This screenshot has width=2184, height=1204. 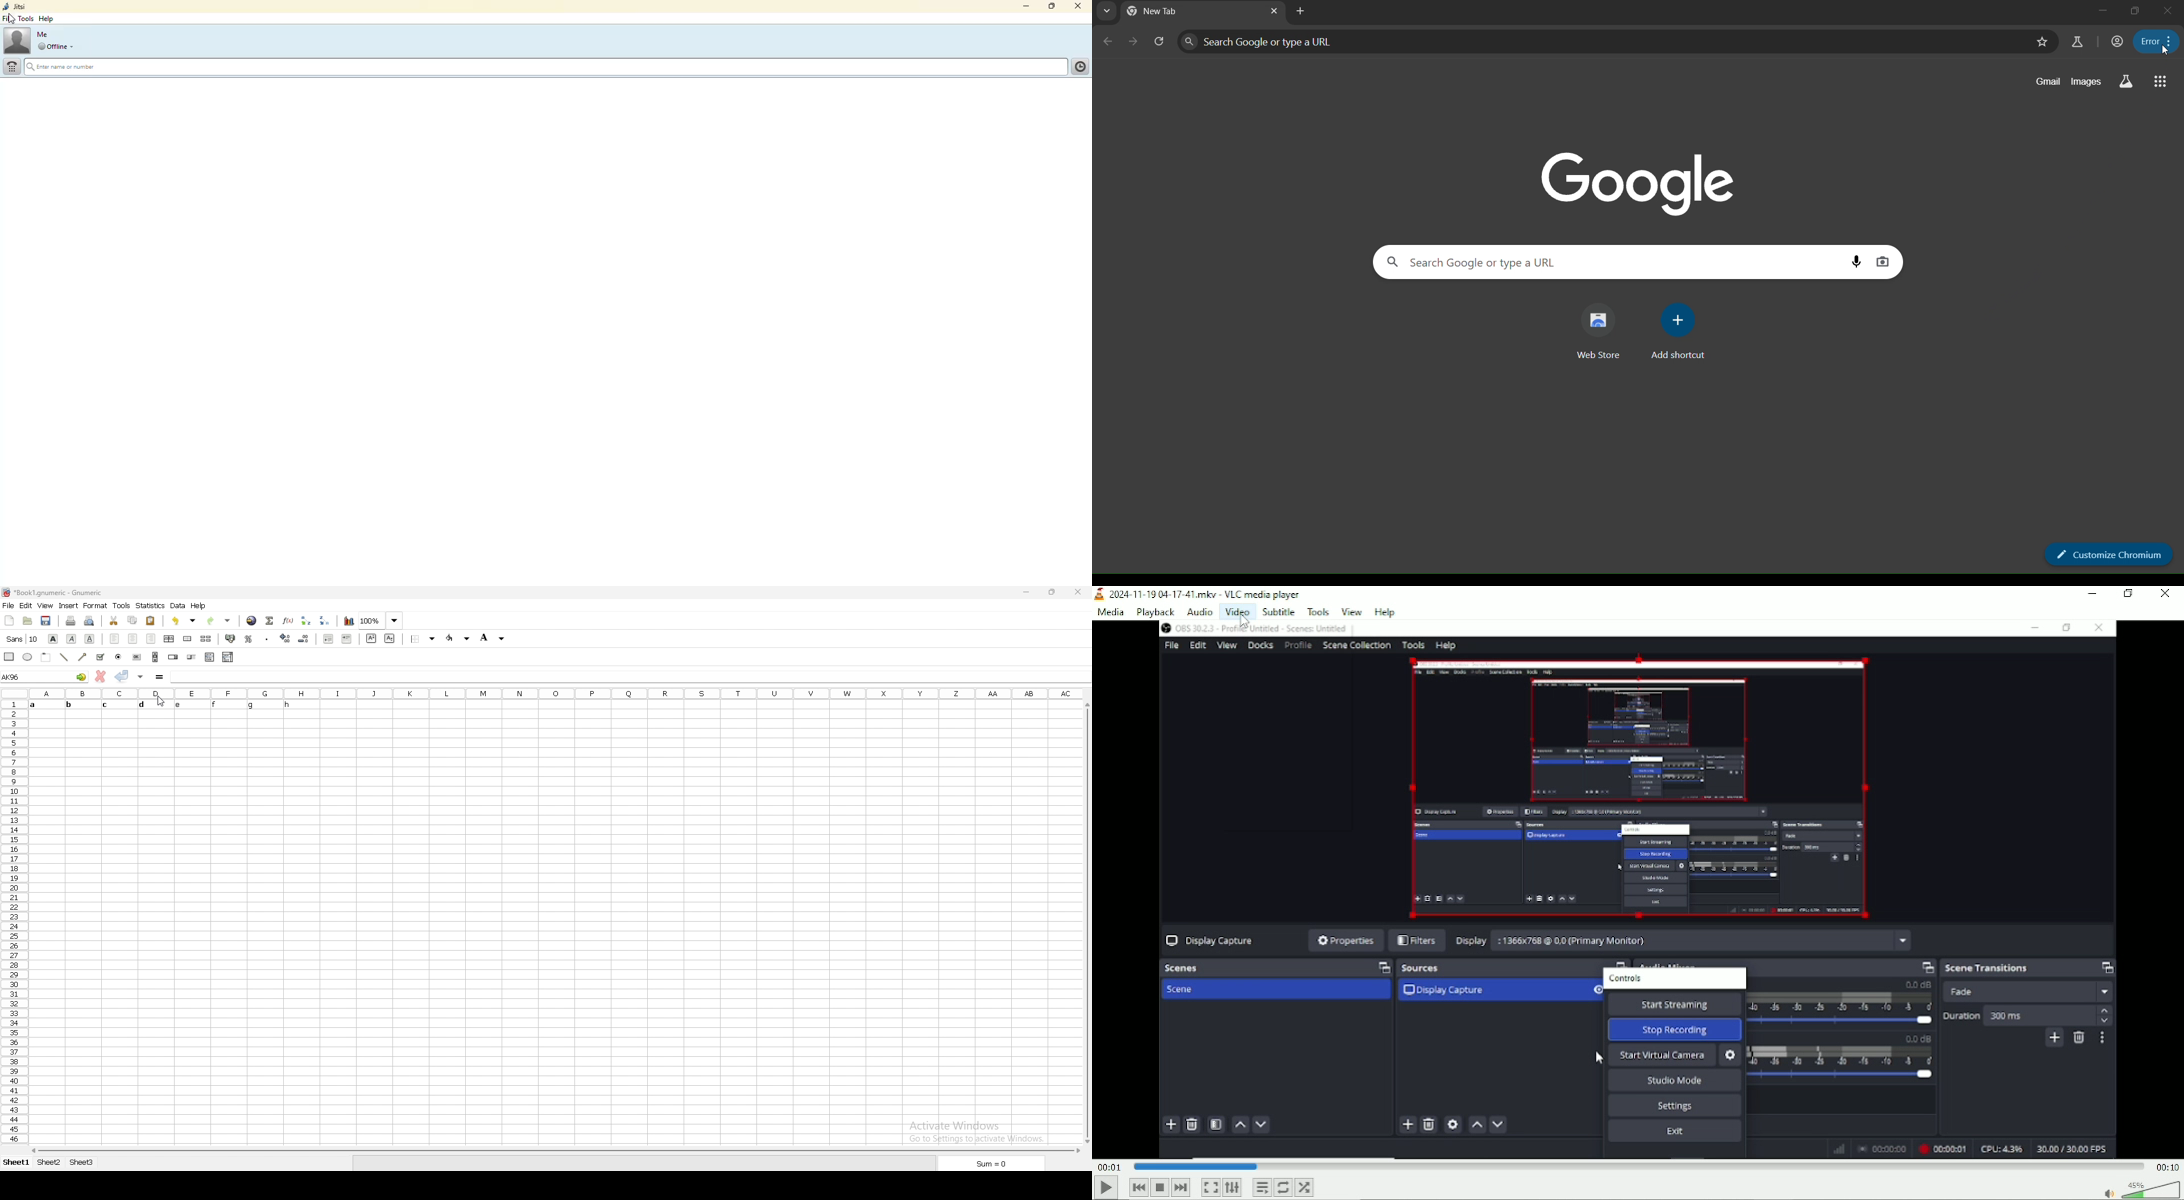 What do you see at coordinates (304, 639) in the screenshot?
I see `decrease decimal` at bounding box center [304, 639].